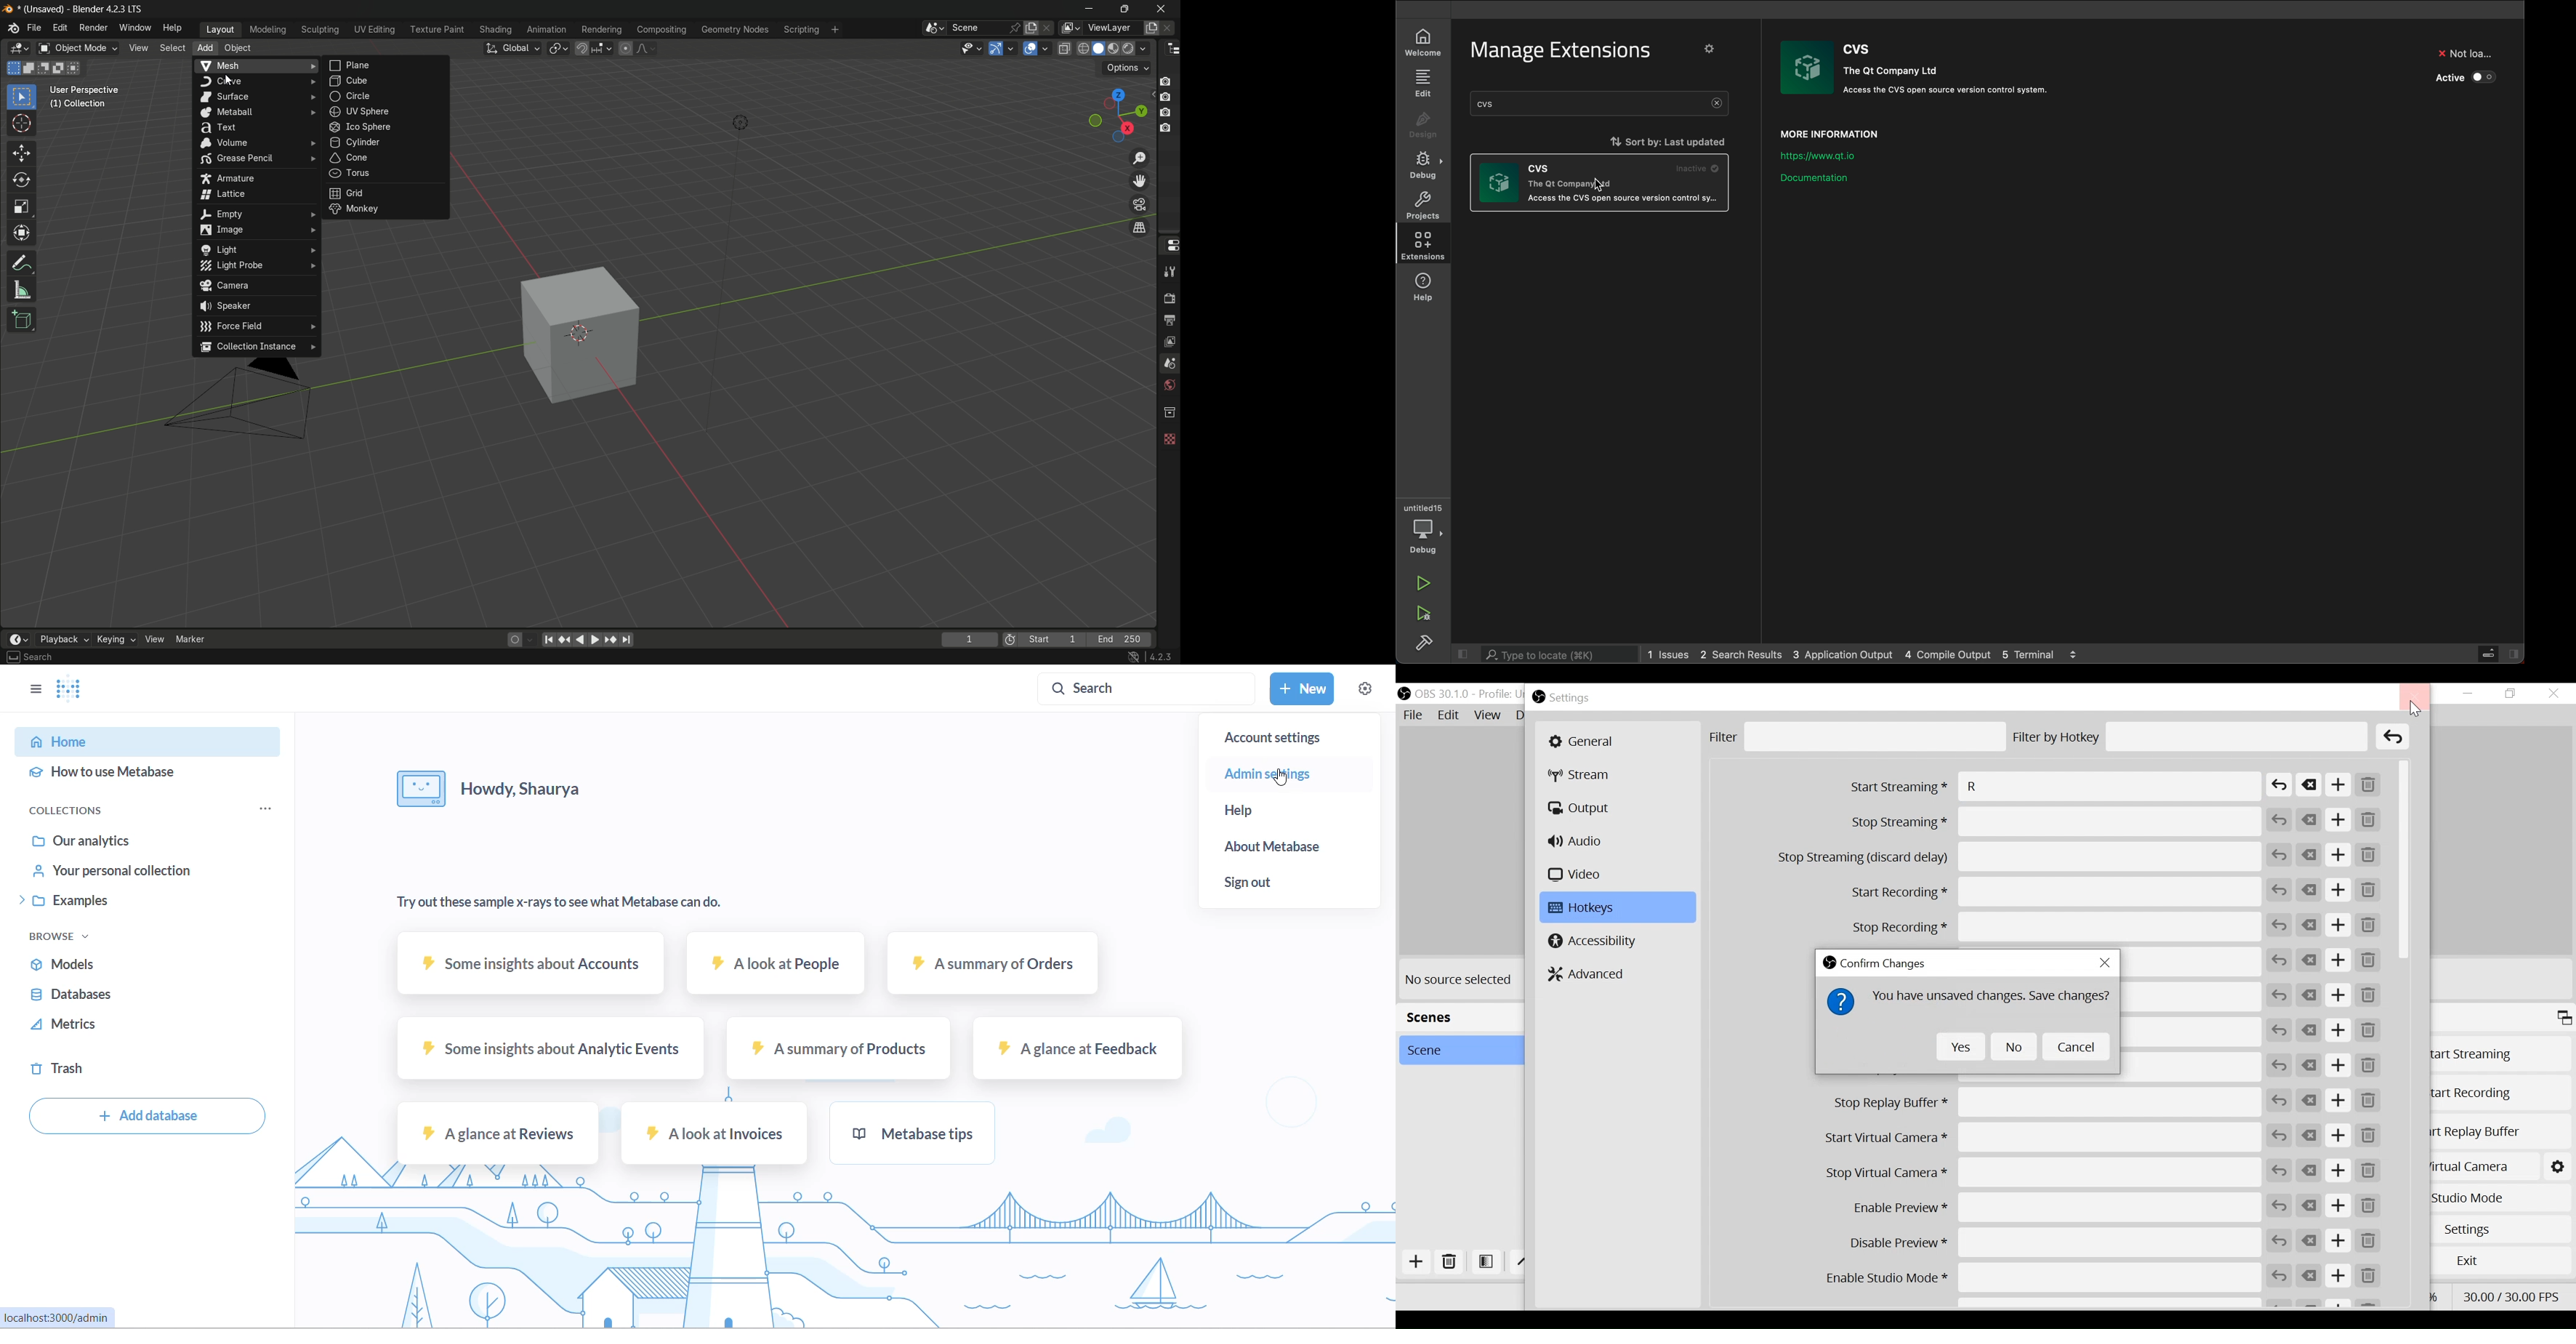 This screenshot has height=1344, width=2576. I want to click on Revert, so click(2279, 785).